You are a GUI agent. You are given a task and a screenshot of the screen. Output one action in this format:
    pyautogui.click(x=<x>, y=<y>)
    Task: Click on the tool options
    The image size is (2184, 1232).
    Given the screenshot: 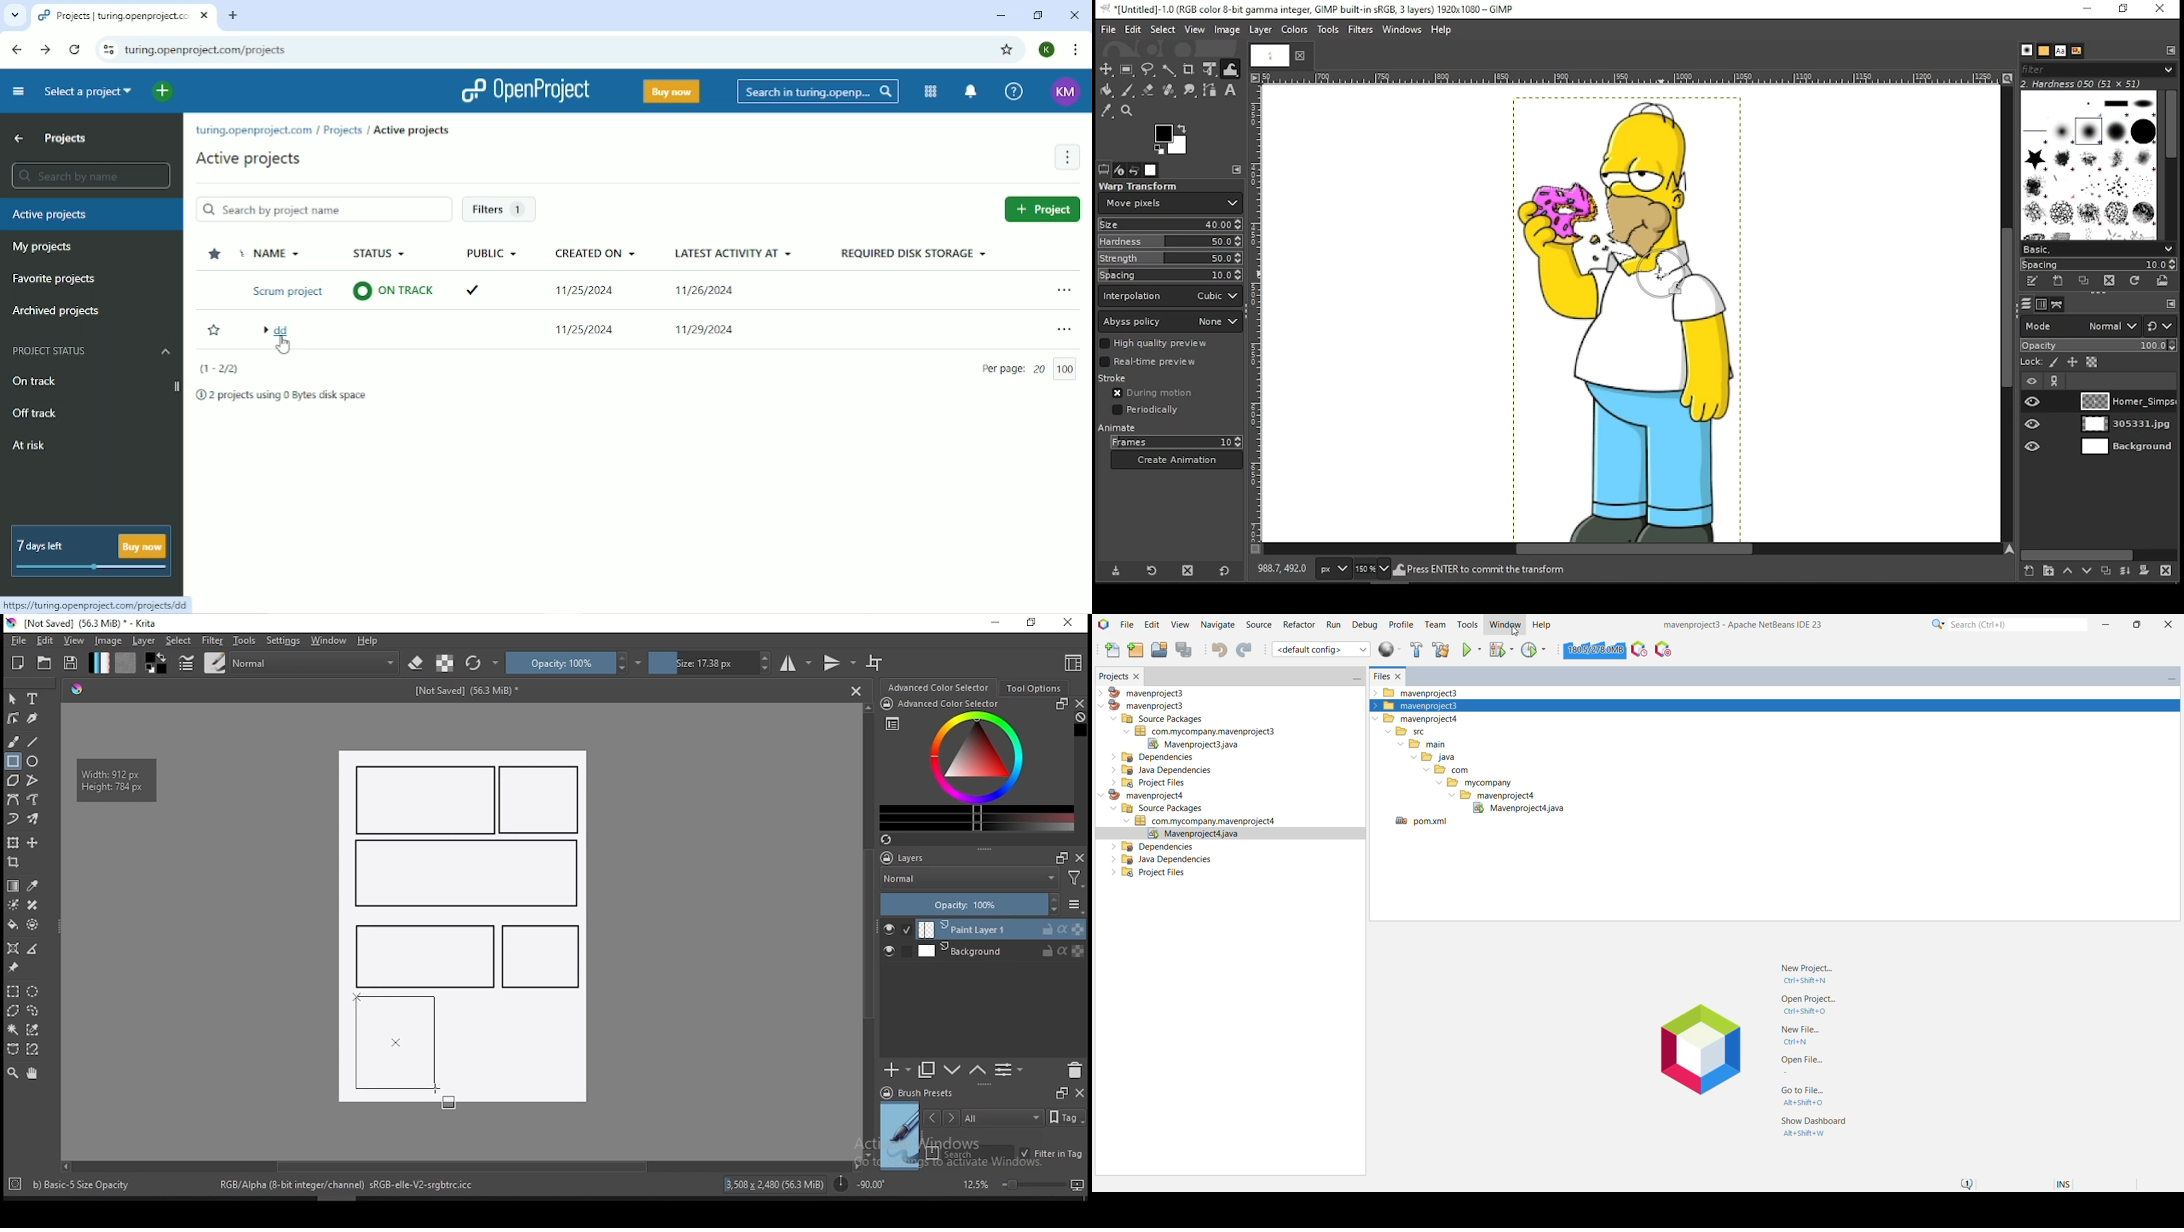 What is the action you would take?
    pyautogui.click(x=1035, y=688)
    